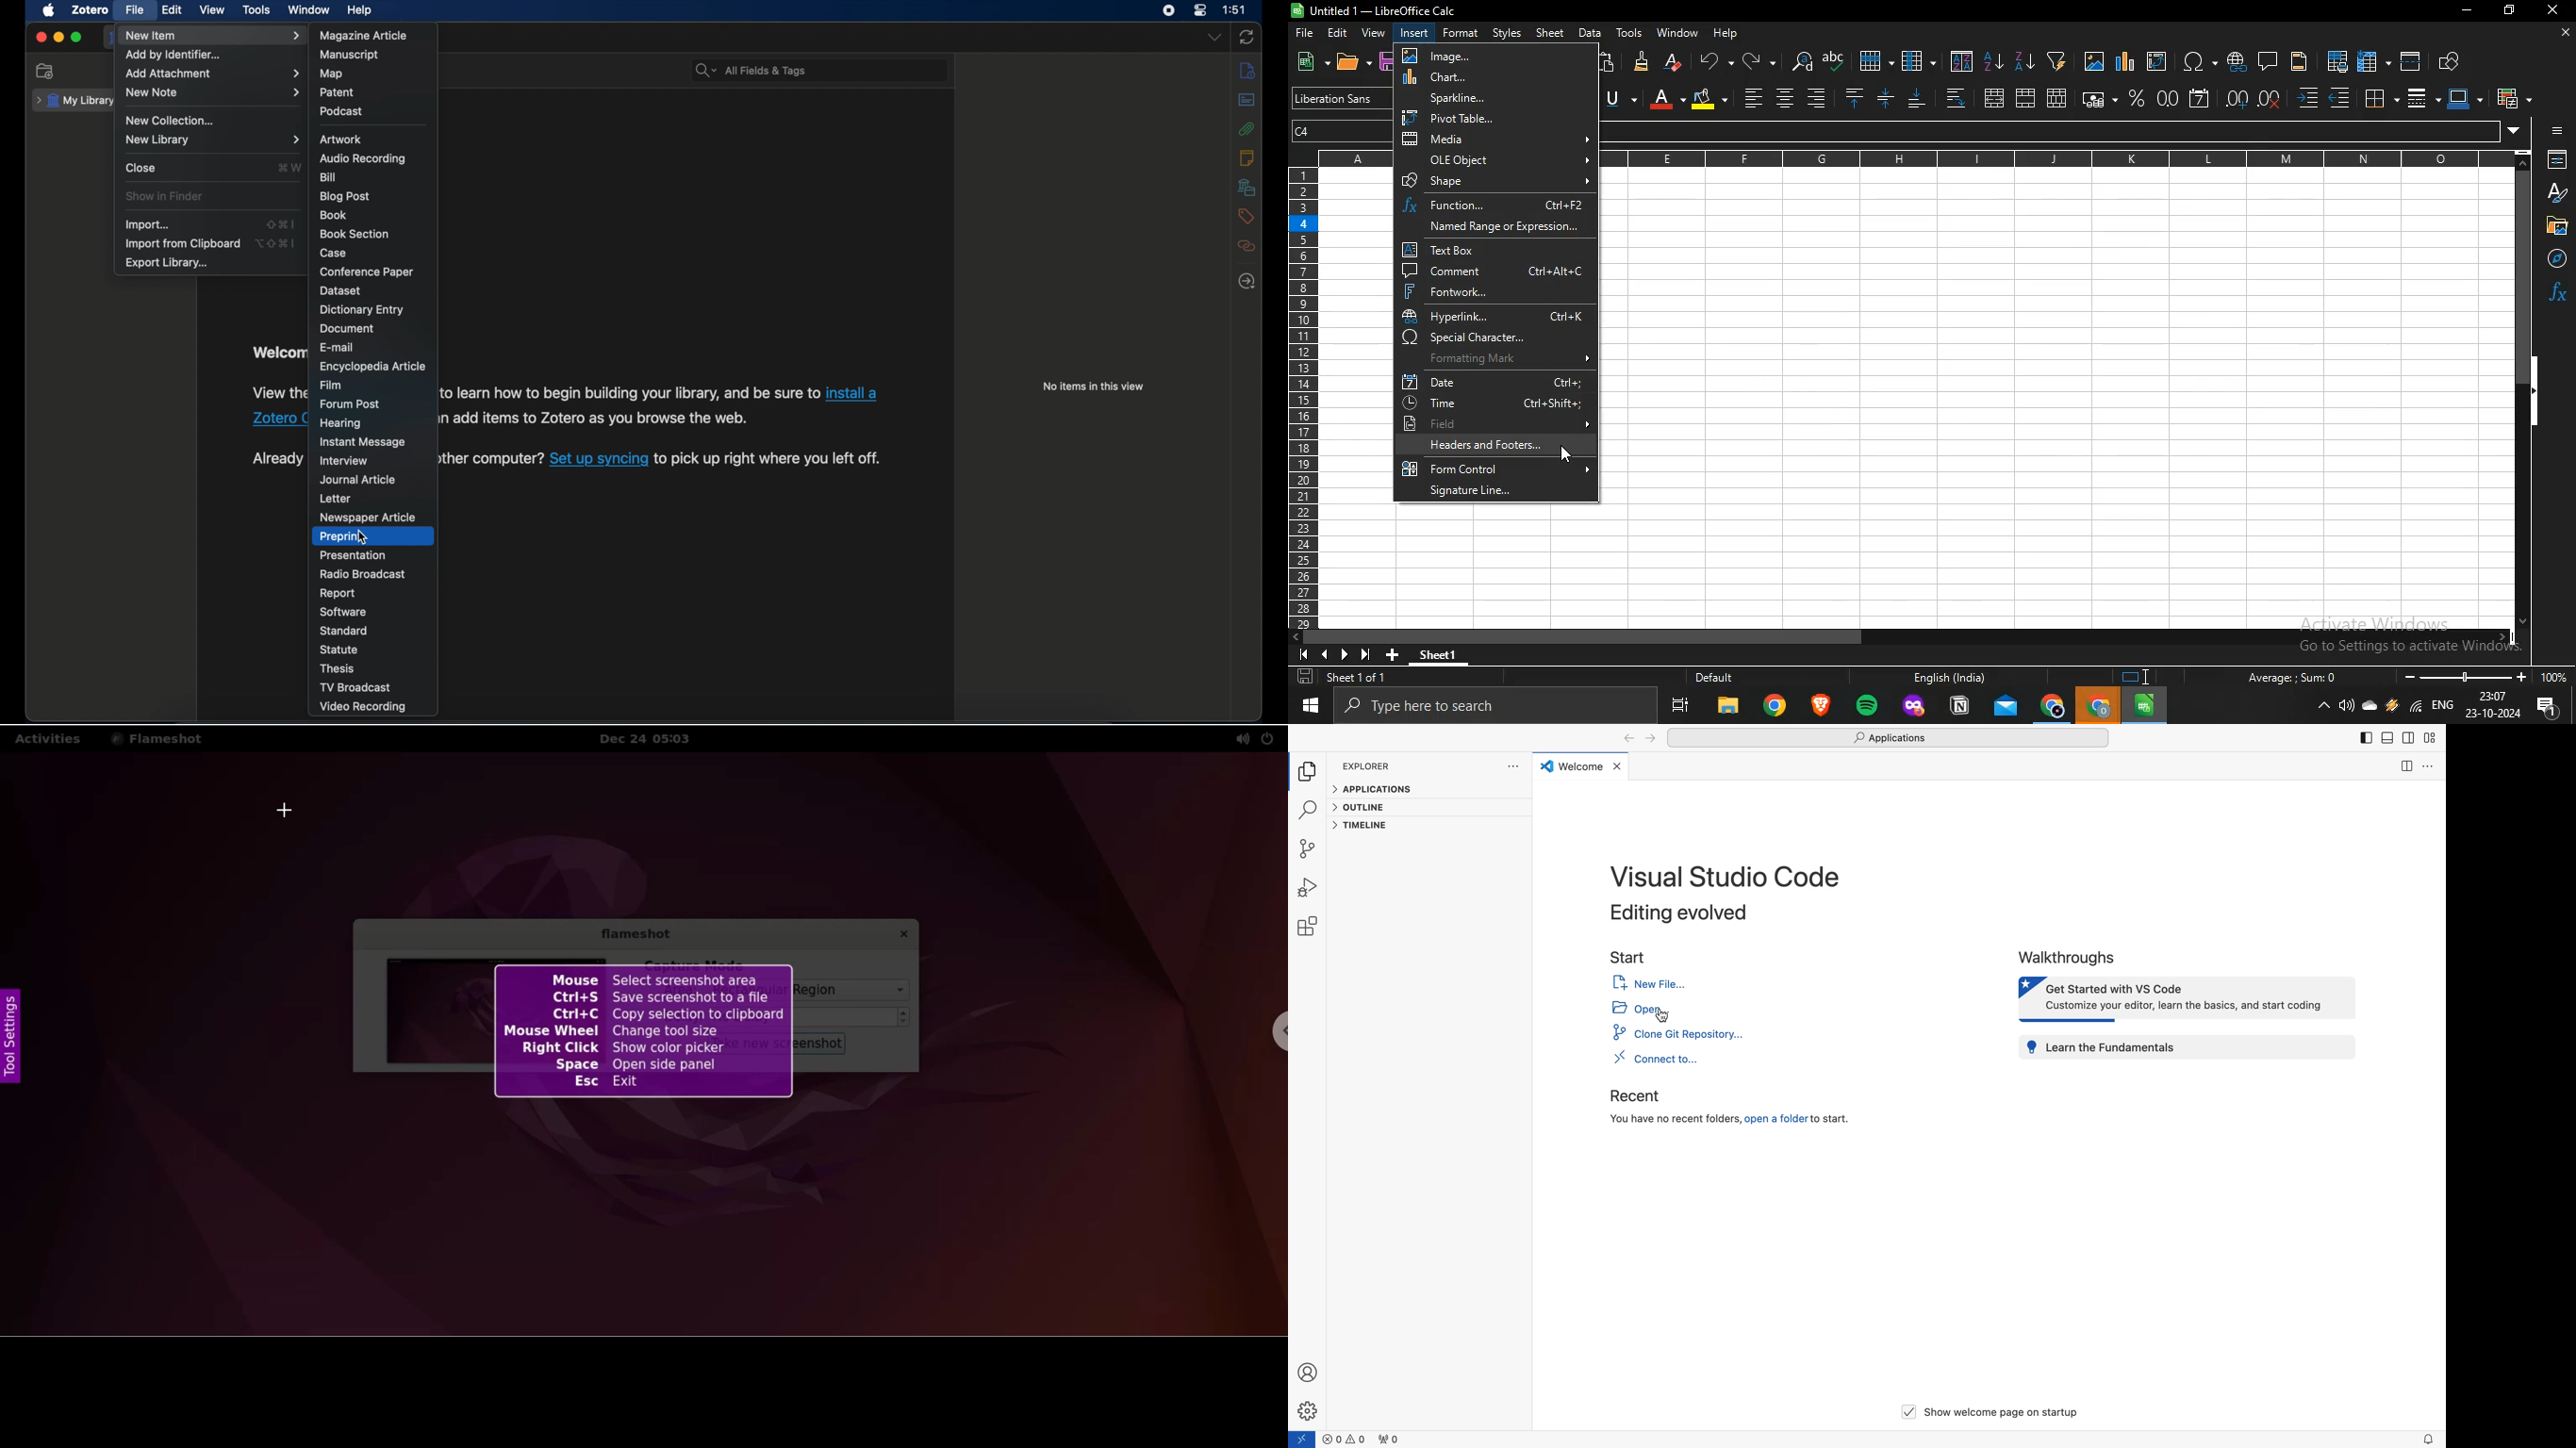 The width and height of the screenshot is (2576, 1456). I want to click on unmerge cells, so click(2056, 96).